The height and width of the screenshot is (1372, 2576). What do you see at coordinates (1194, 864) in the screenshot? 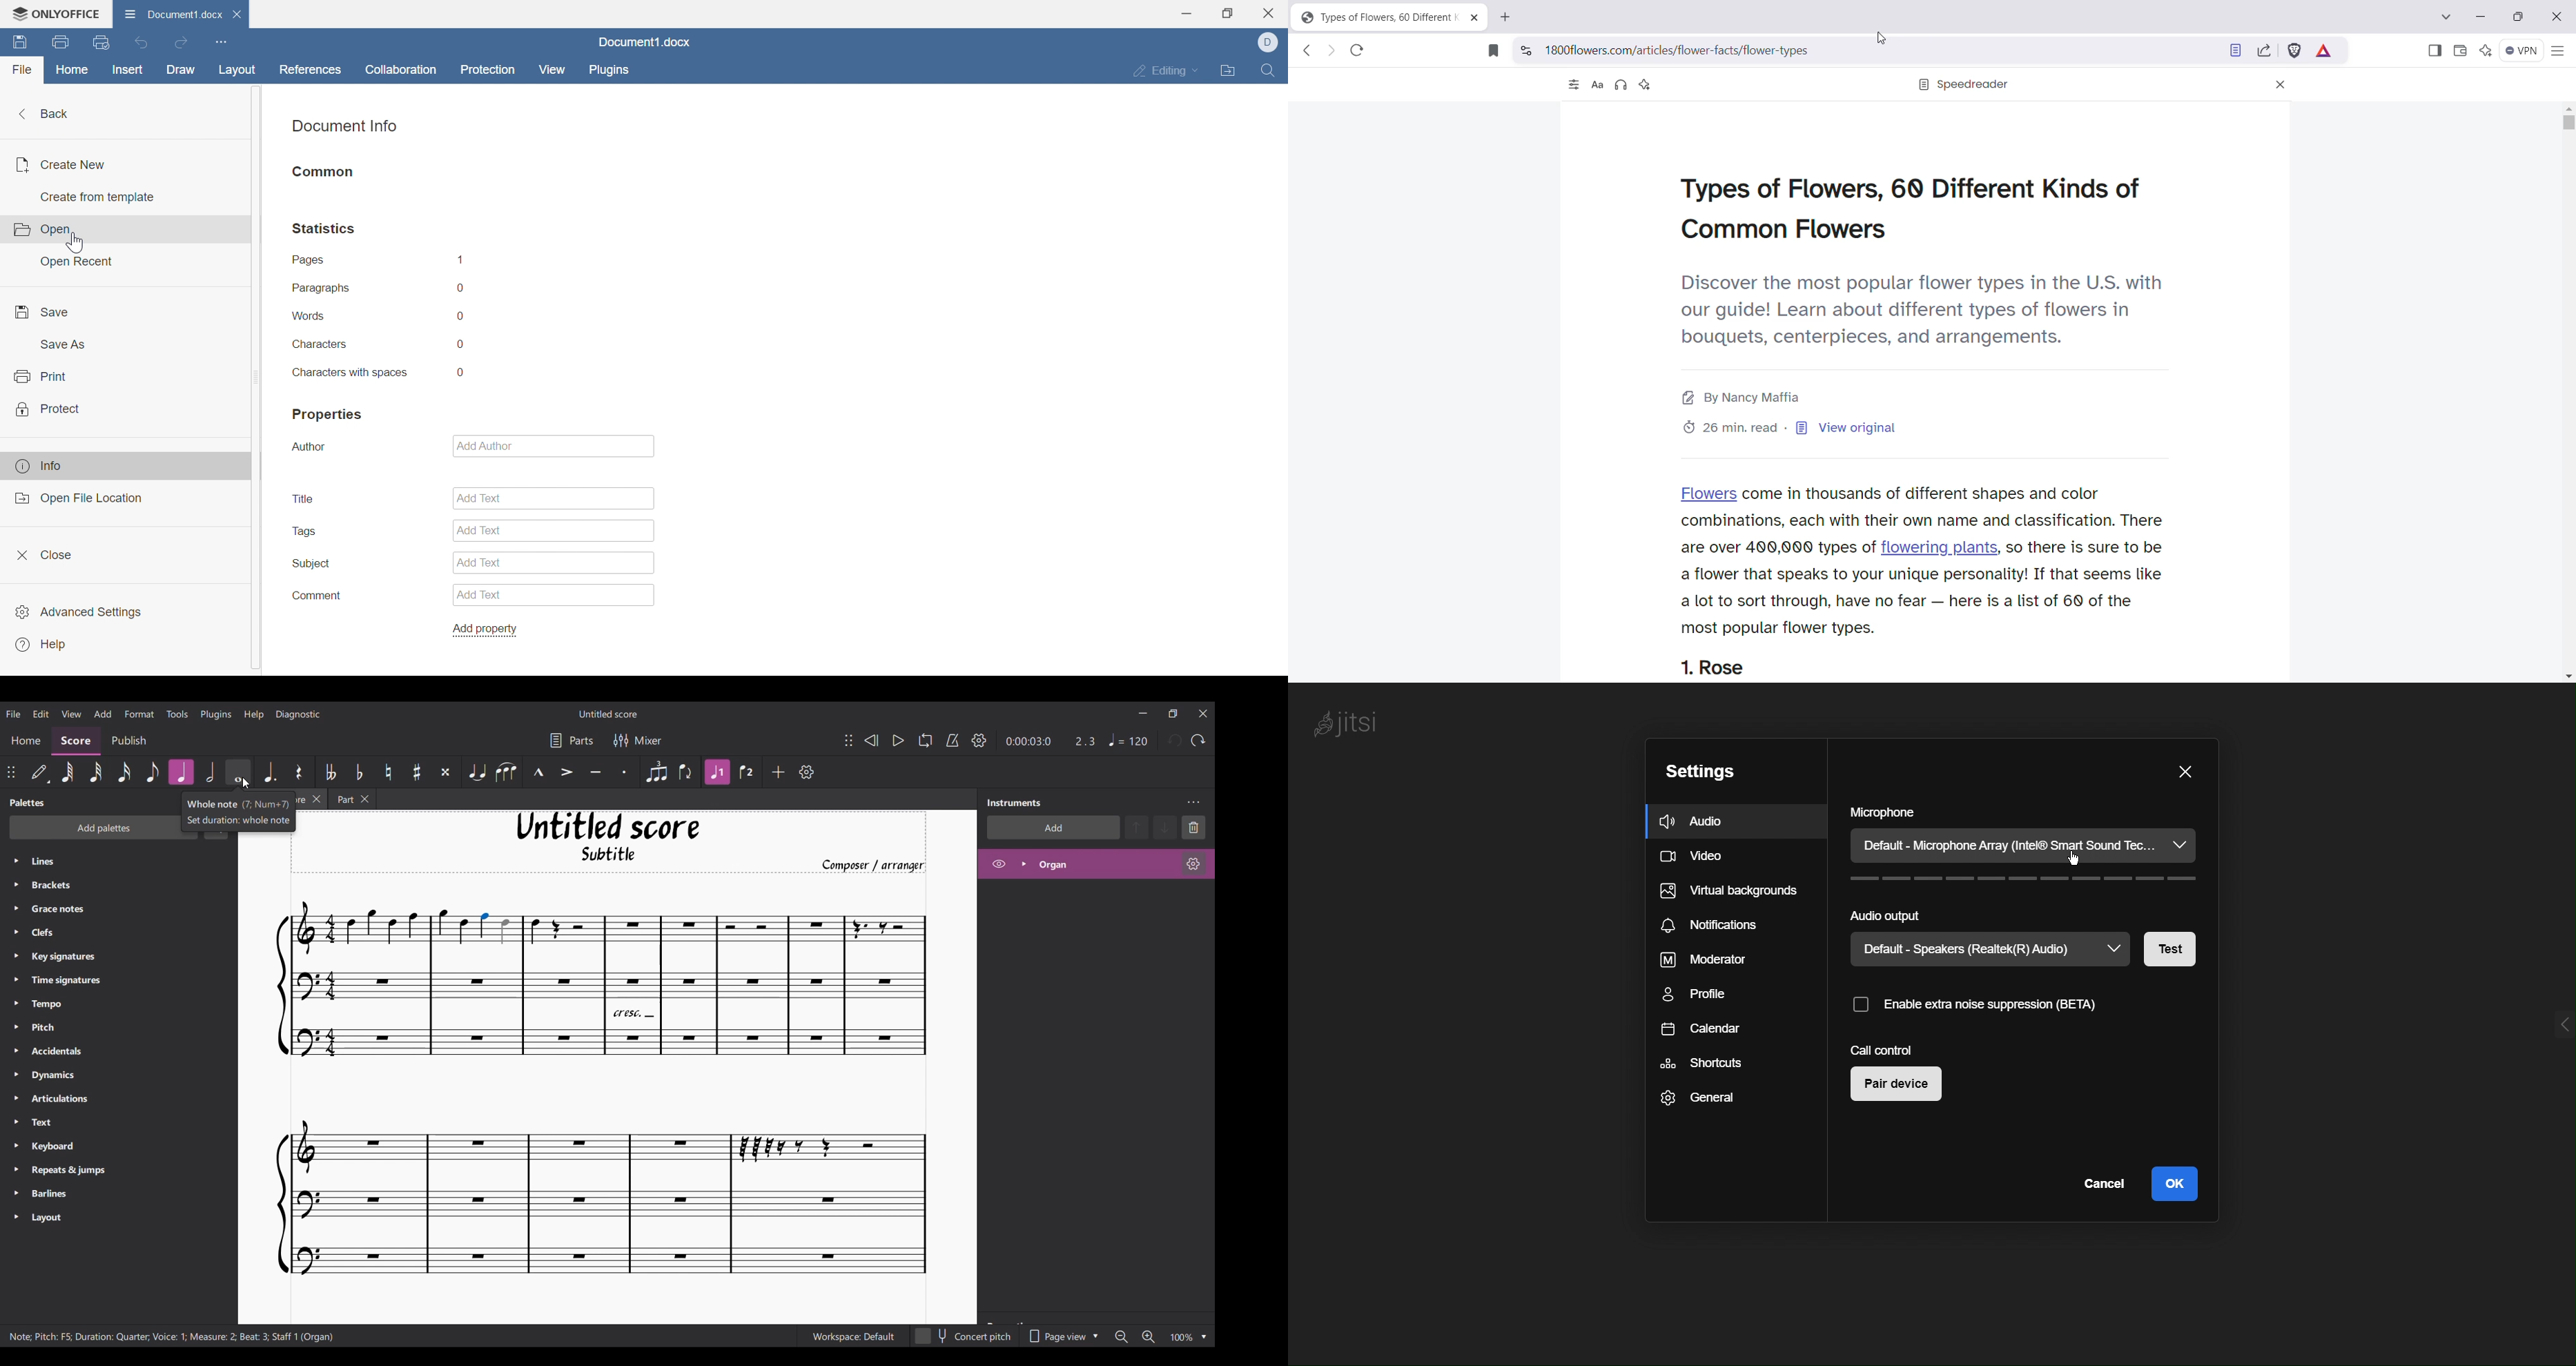
I see `Organ settings` at bounding box center [1194, 864].